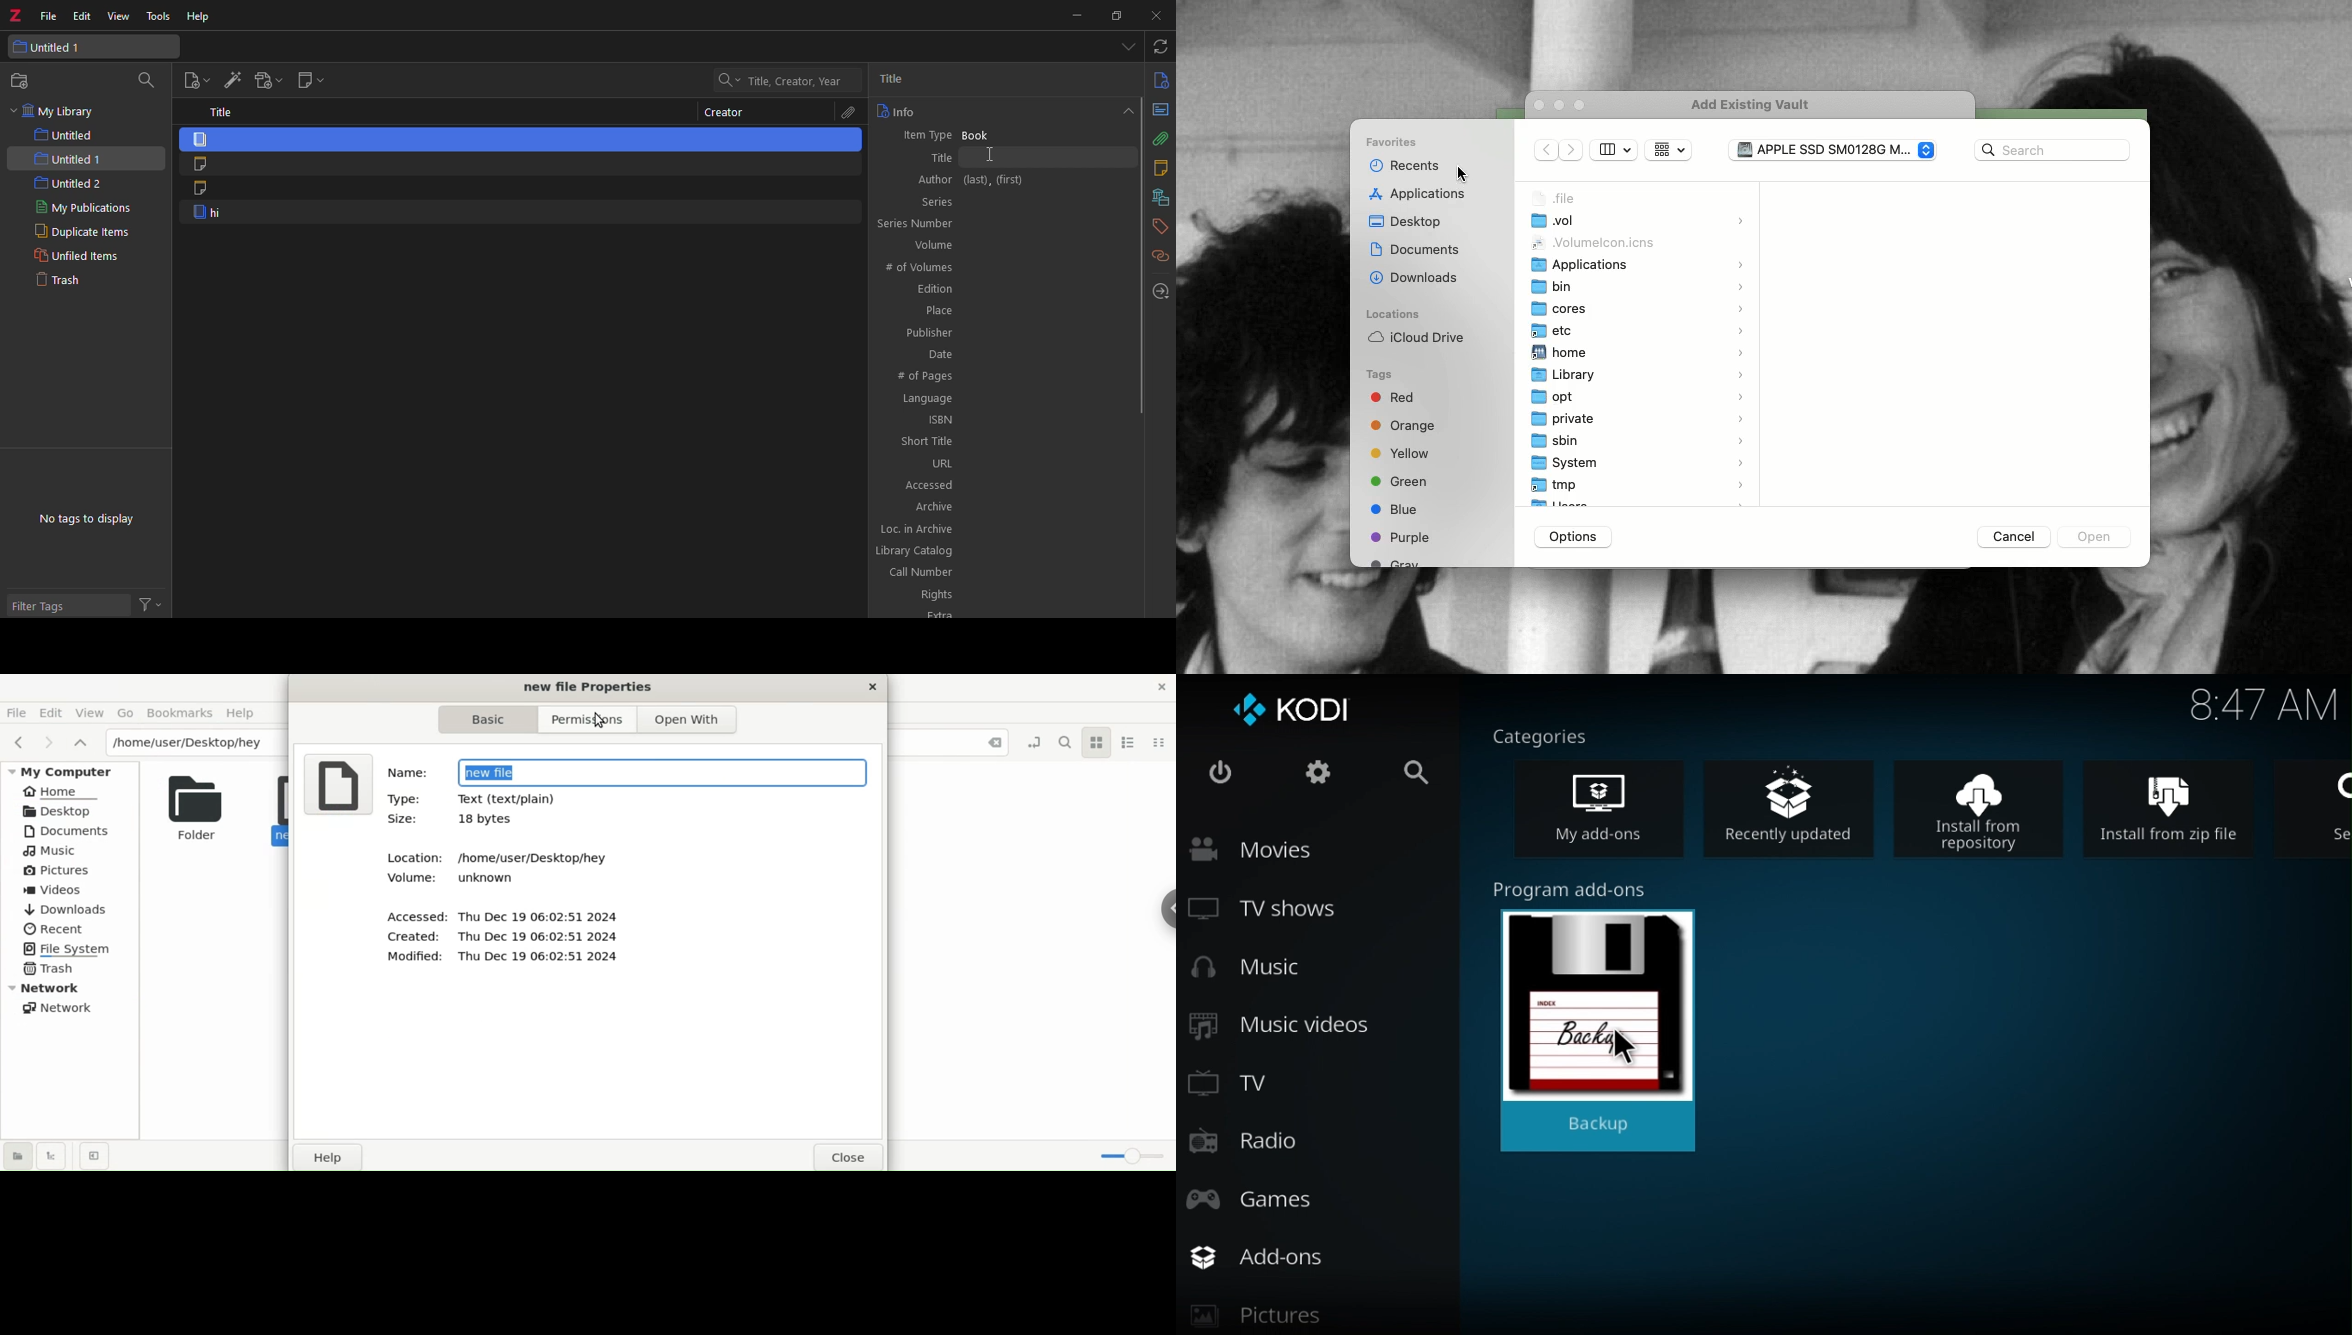  Describe the element at coordinates (1990, 806) in the screenshot. I see `Install from repository` at that location.